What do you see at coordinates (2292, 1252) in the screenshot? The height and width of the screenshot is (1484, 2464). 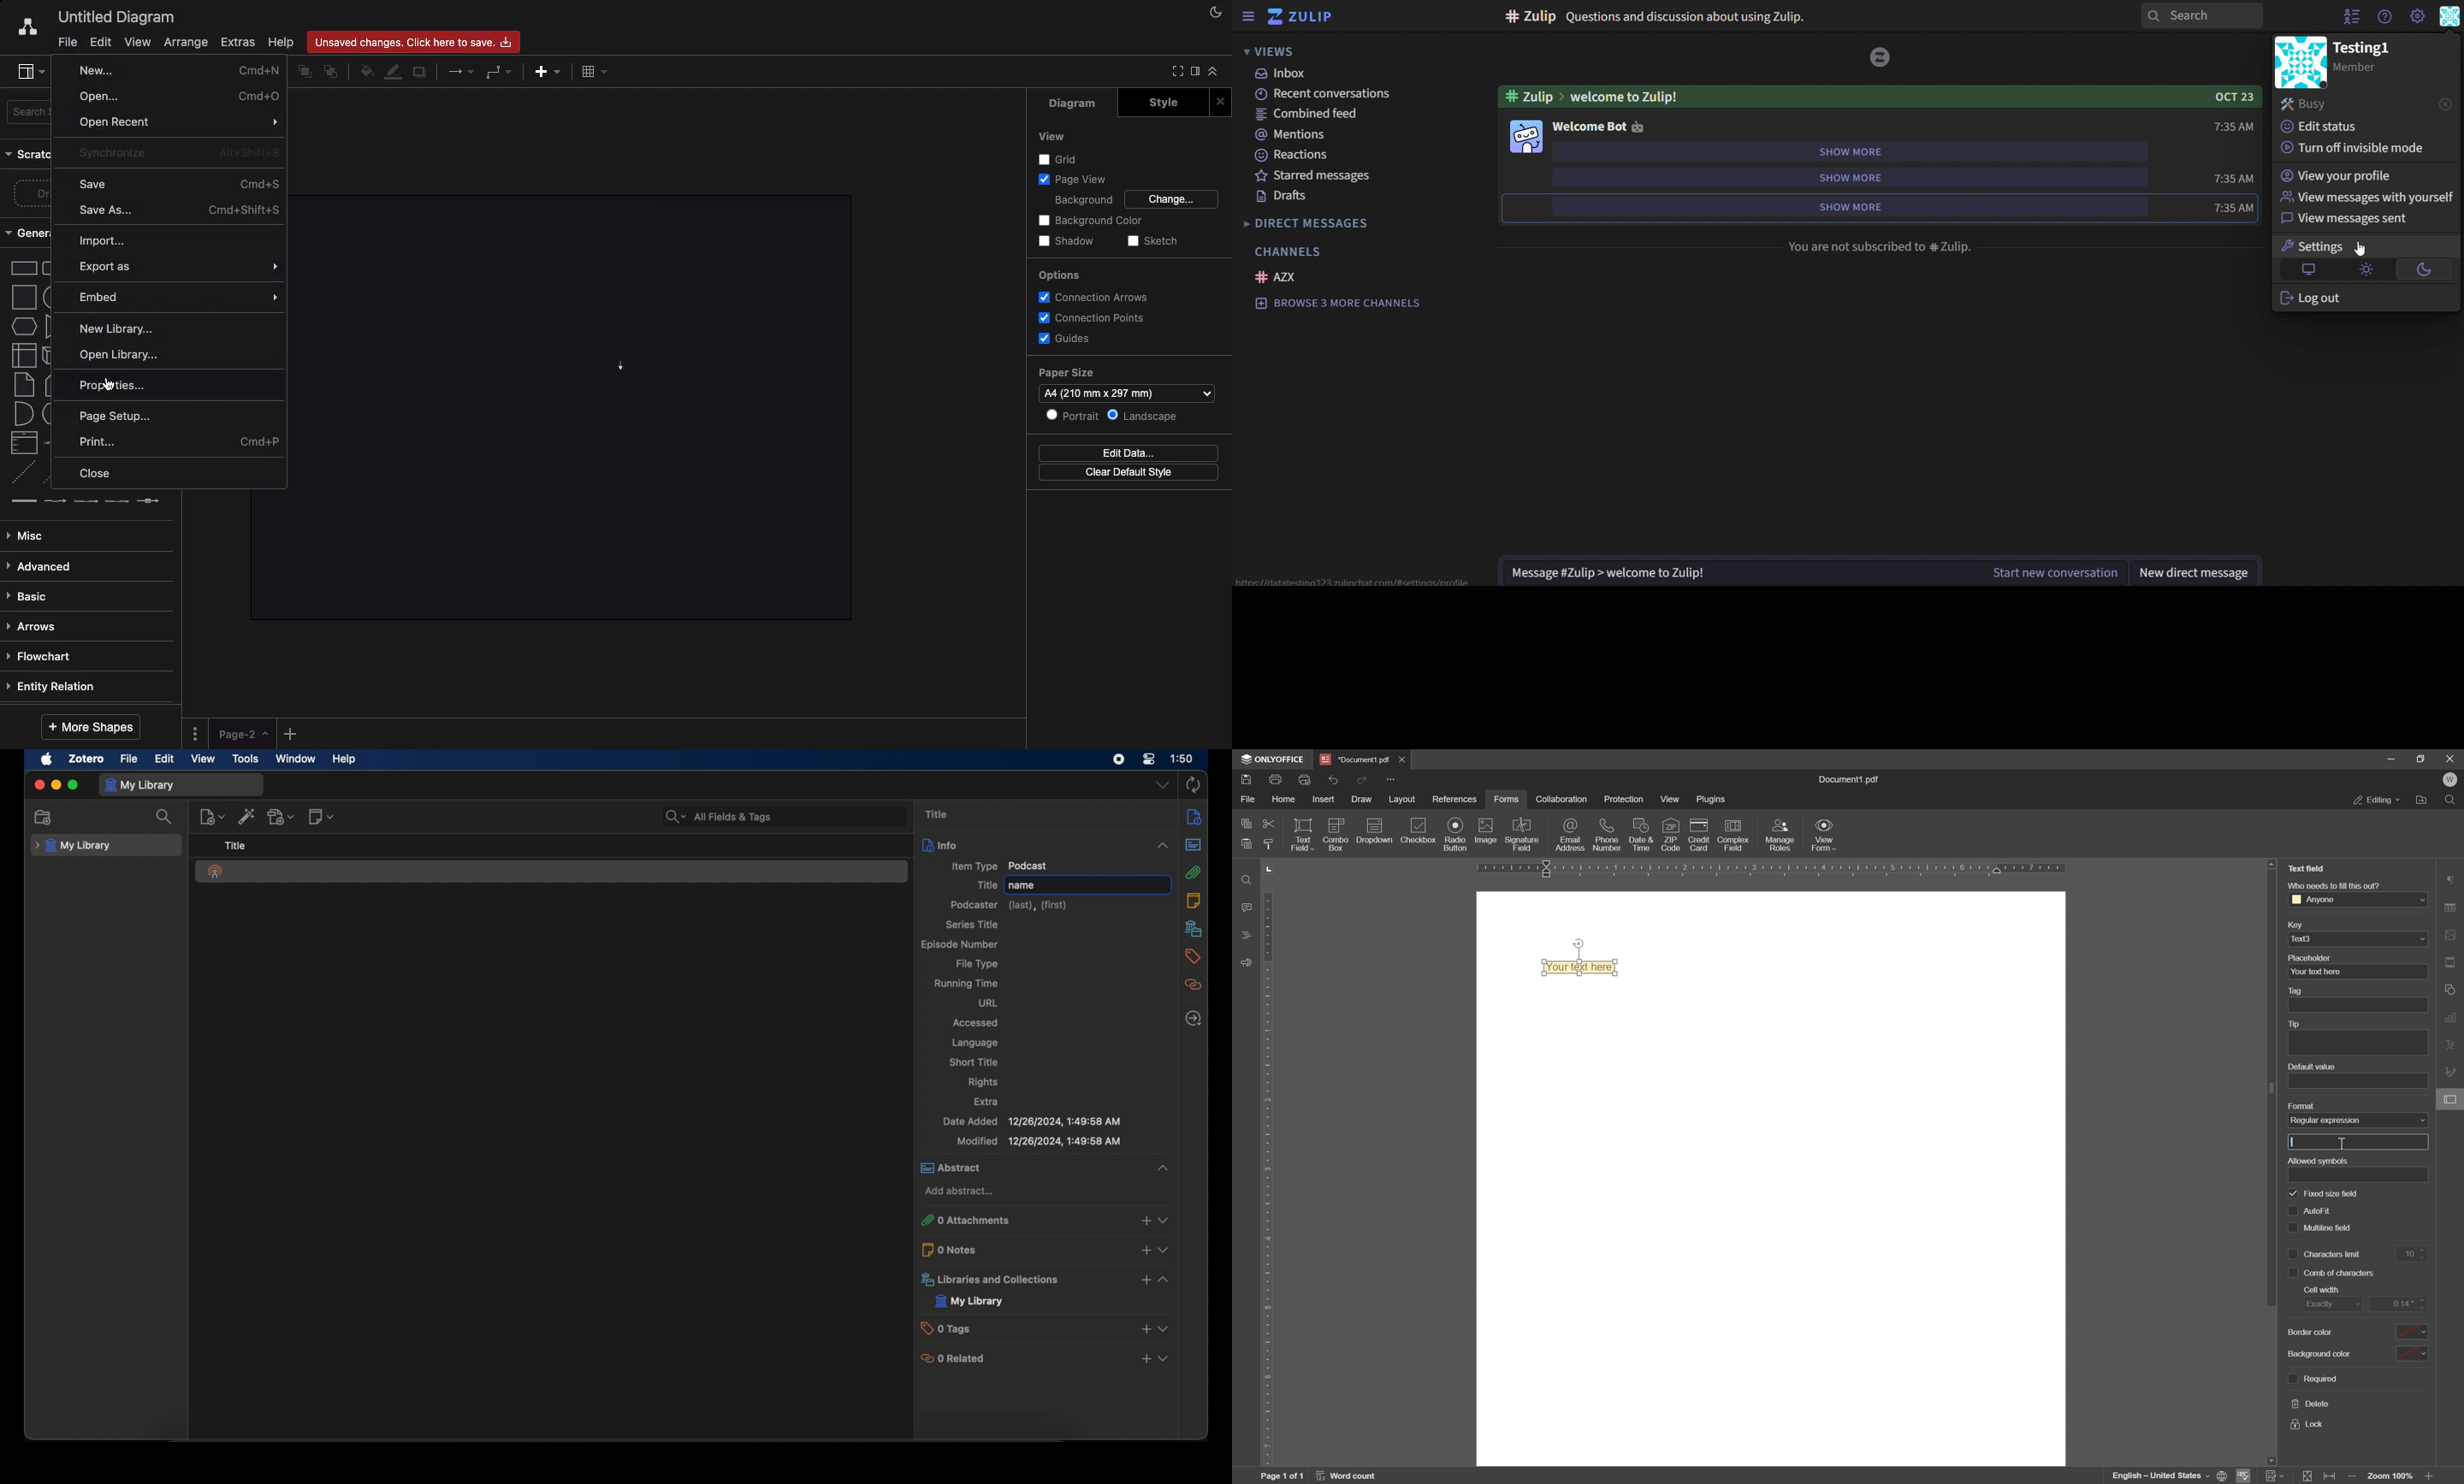 I see `checkbox` at bounding box center [2292, 1252].